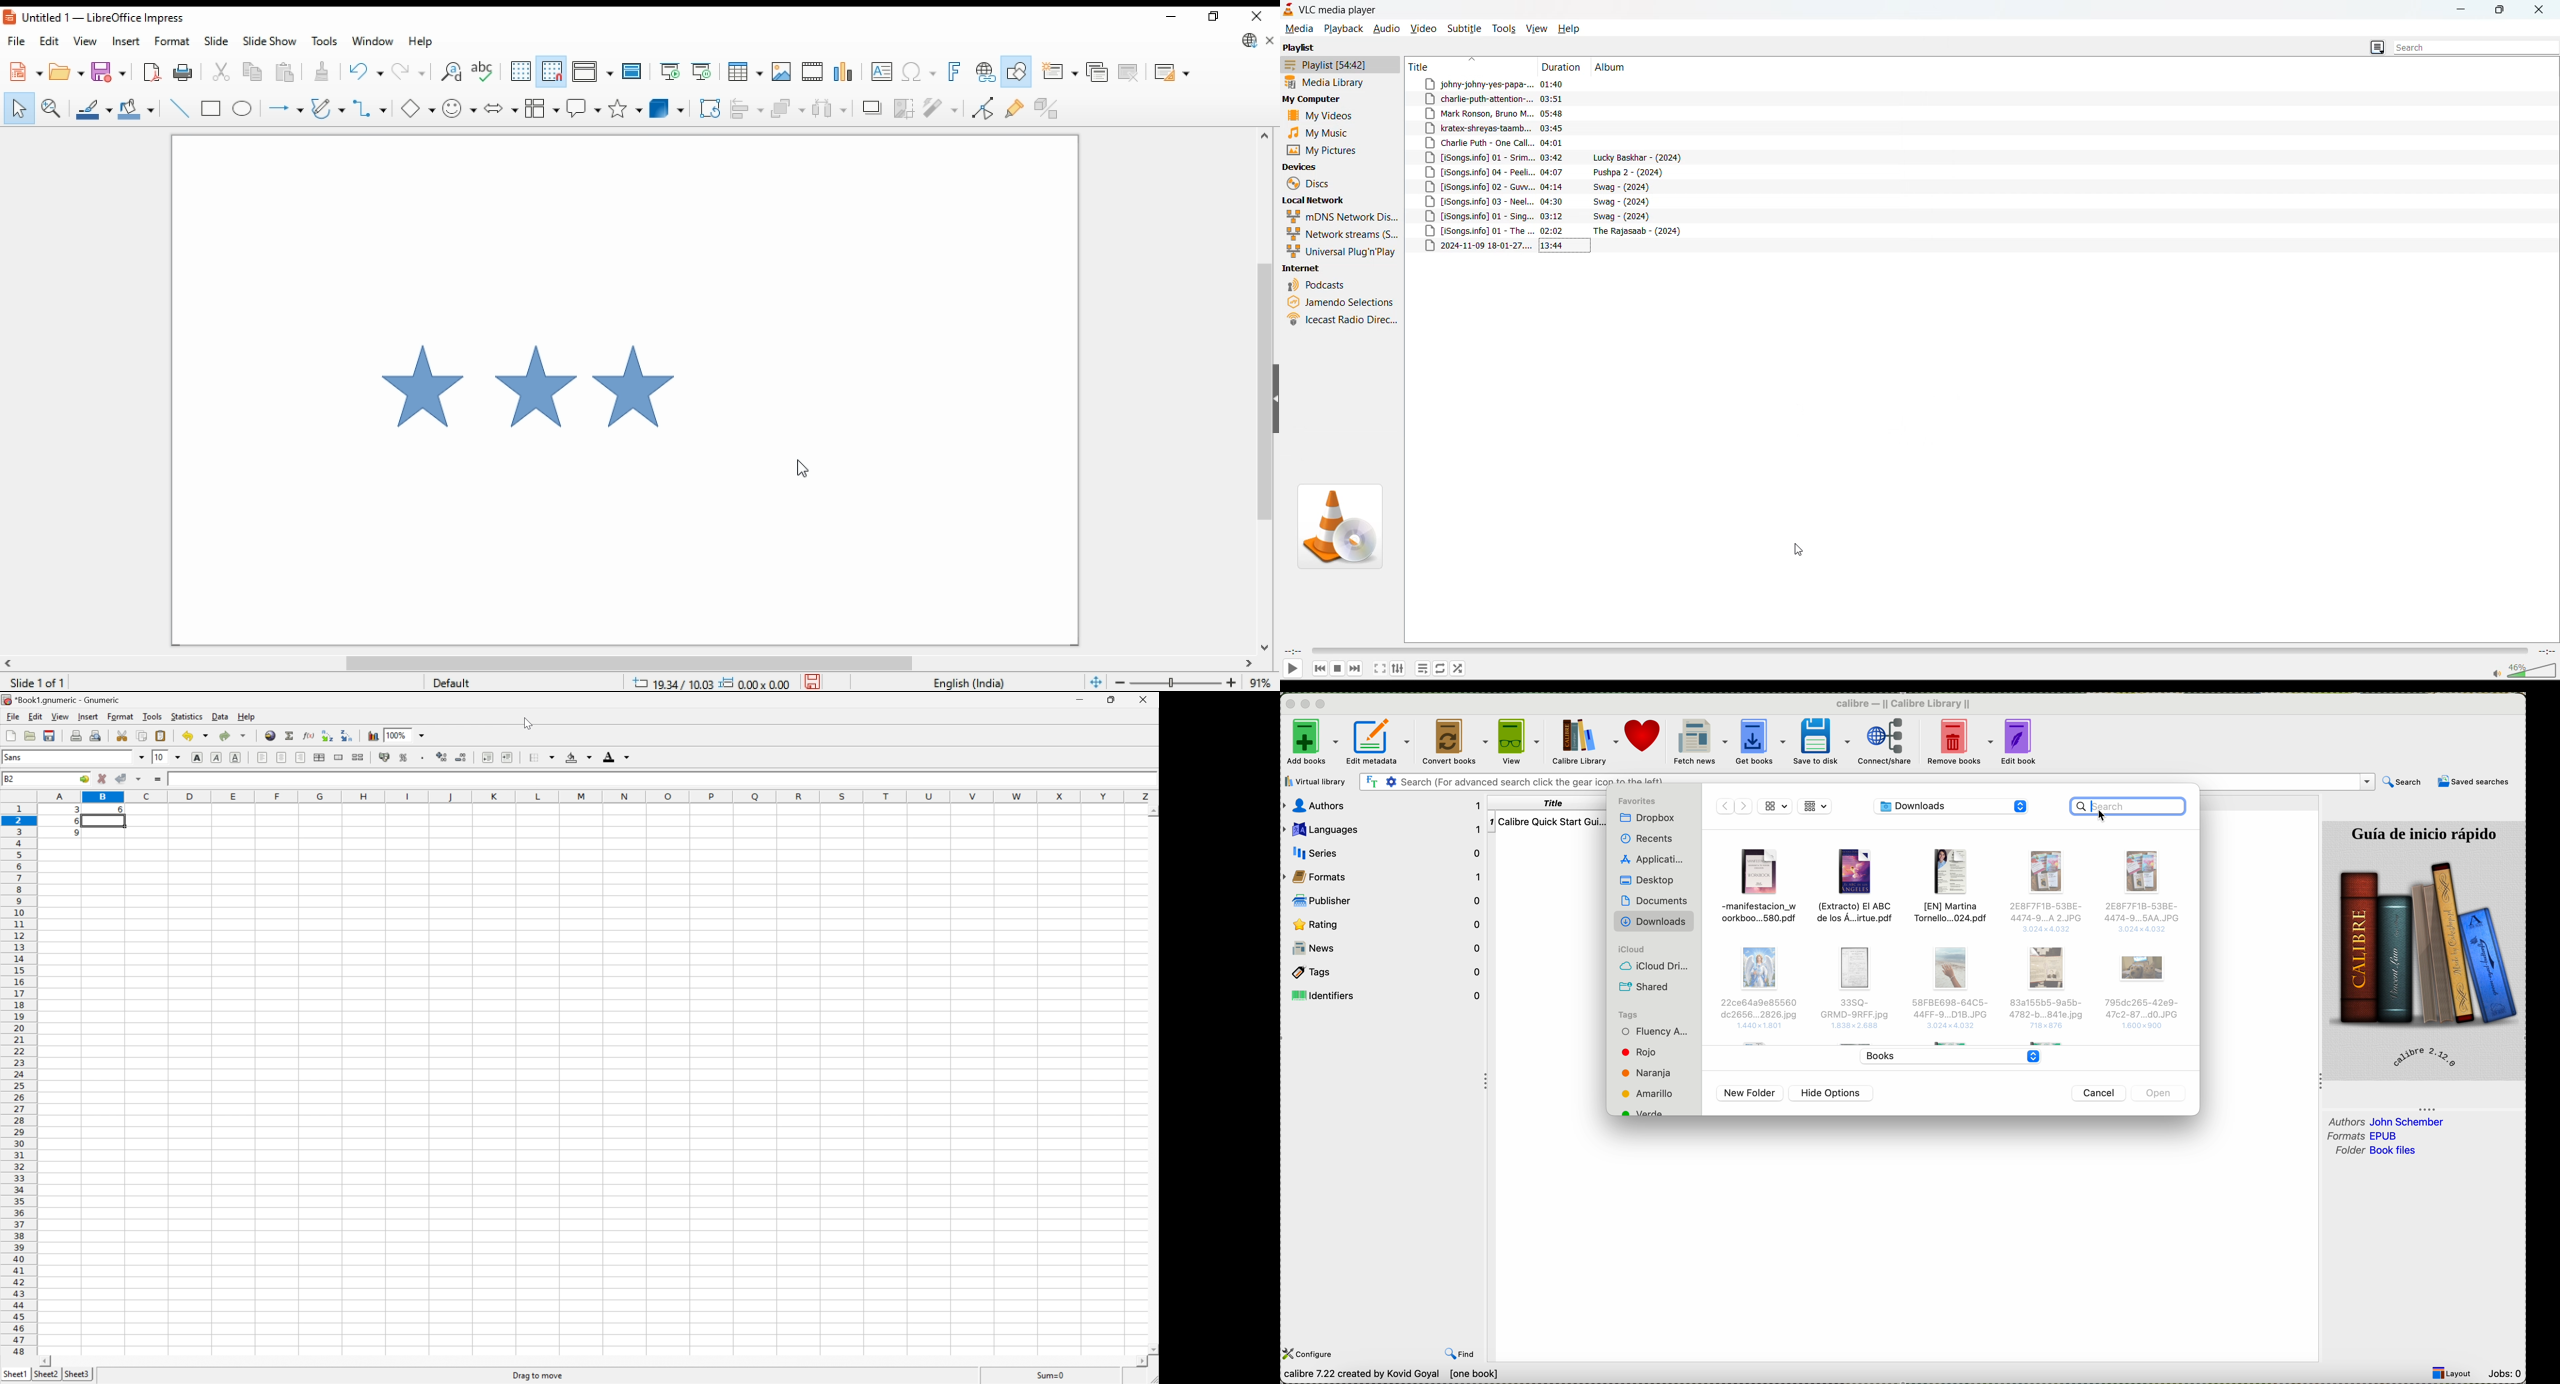  I want to click on filter, so click(942, 107).